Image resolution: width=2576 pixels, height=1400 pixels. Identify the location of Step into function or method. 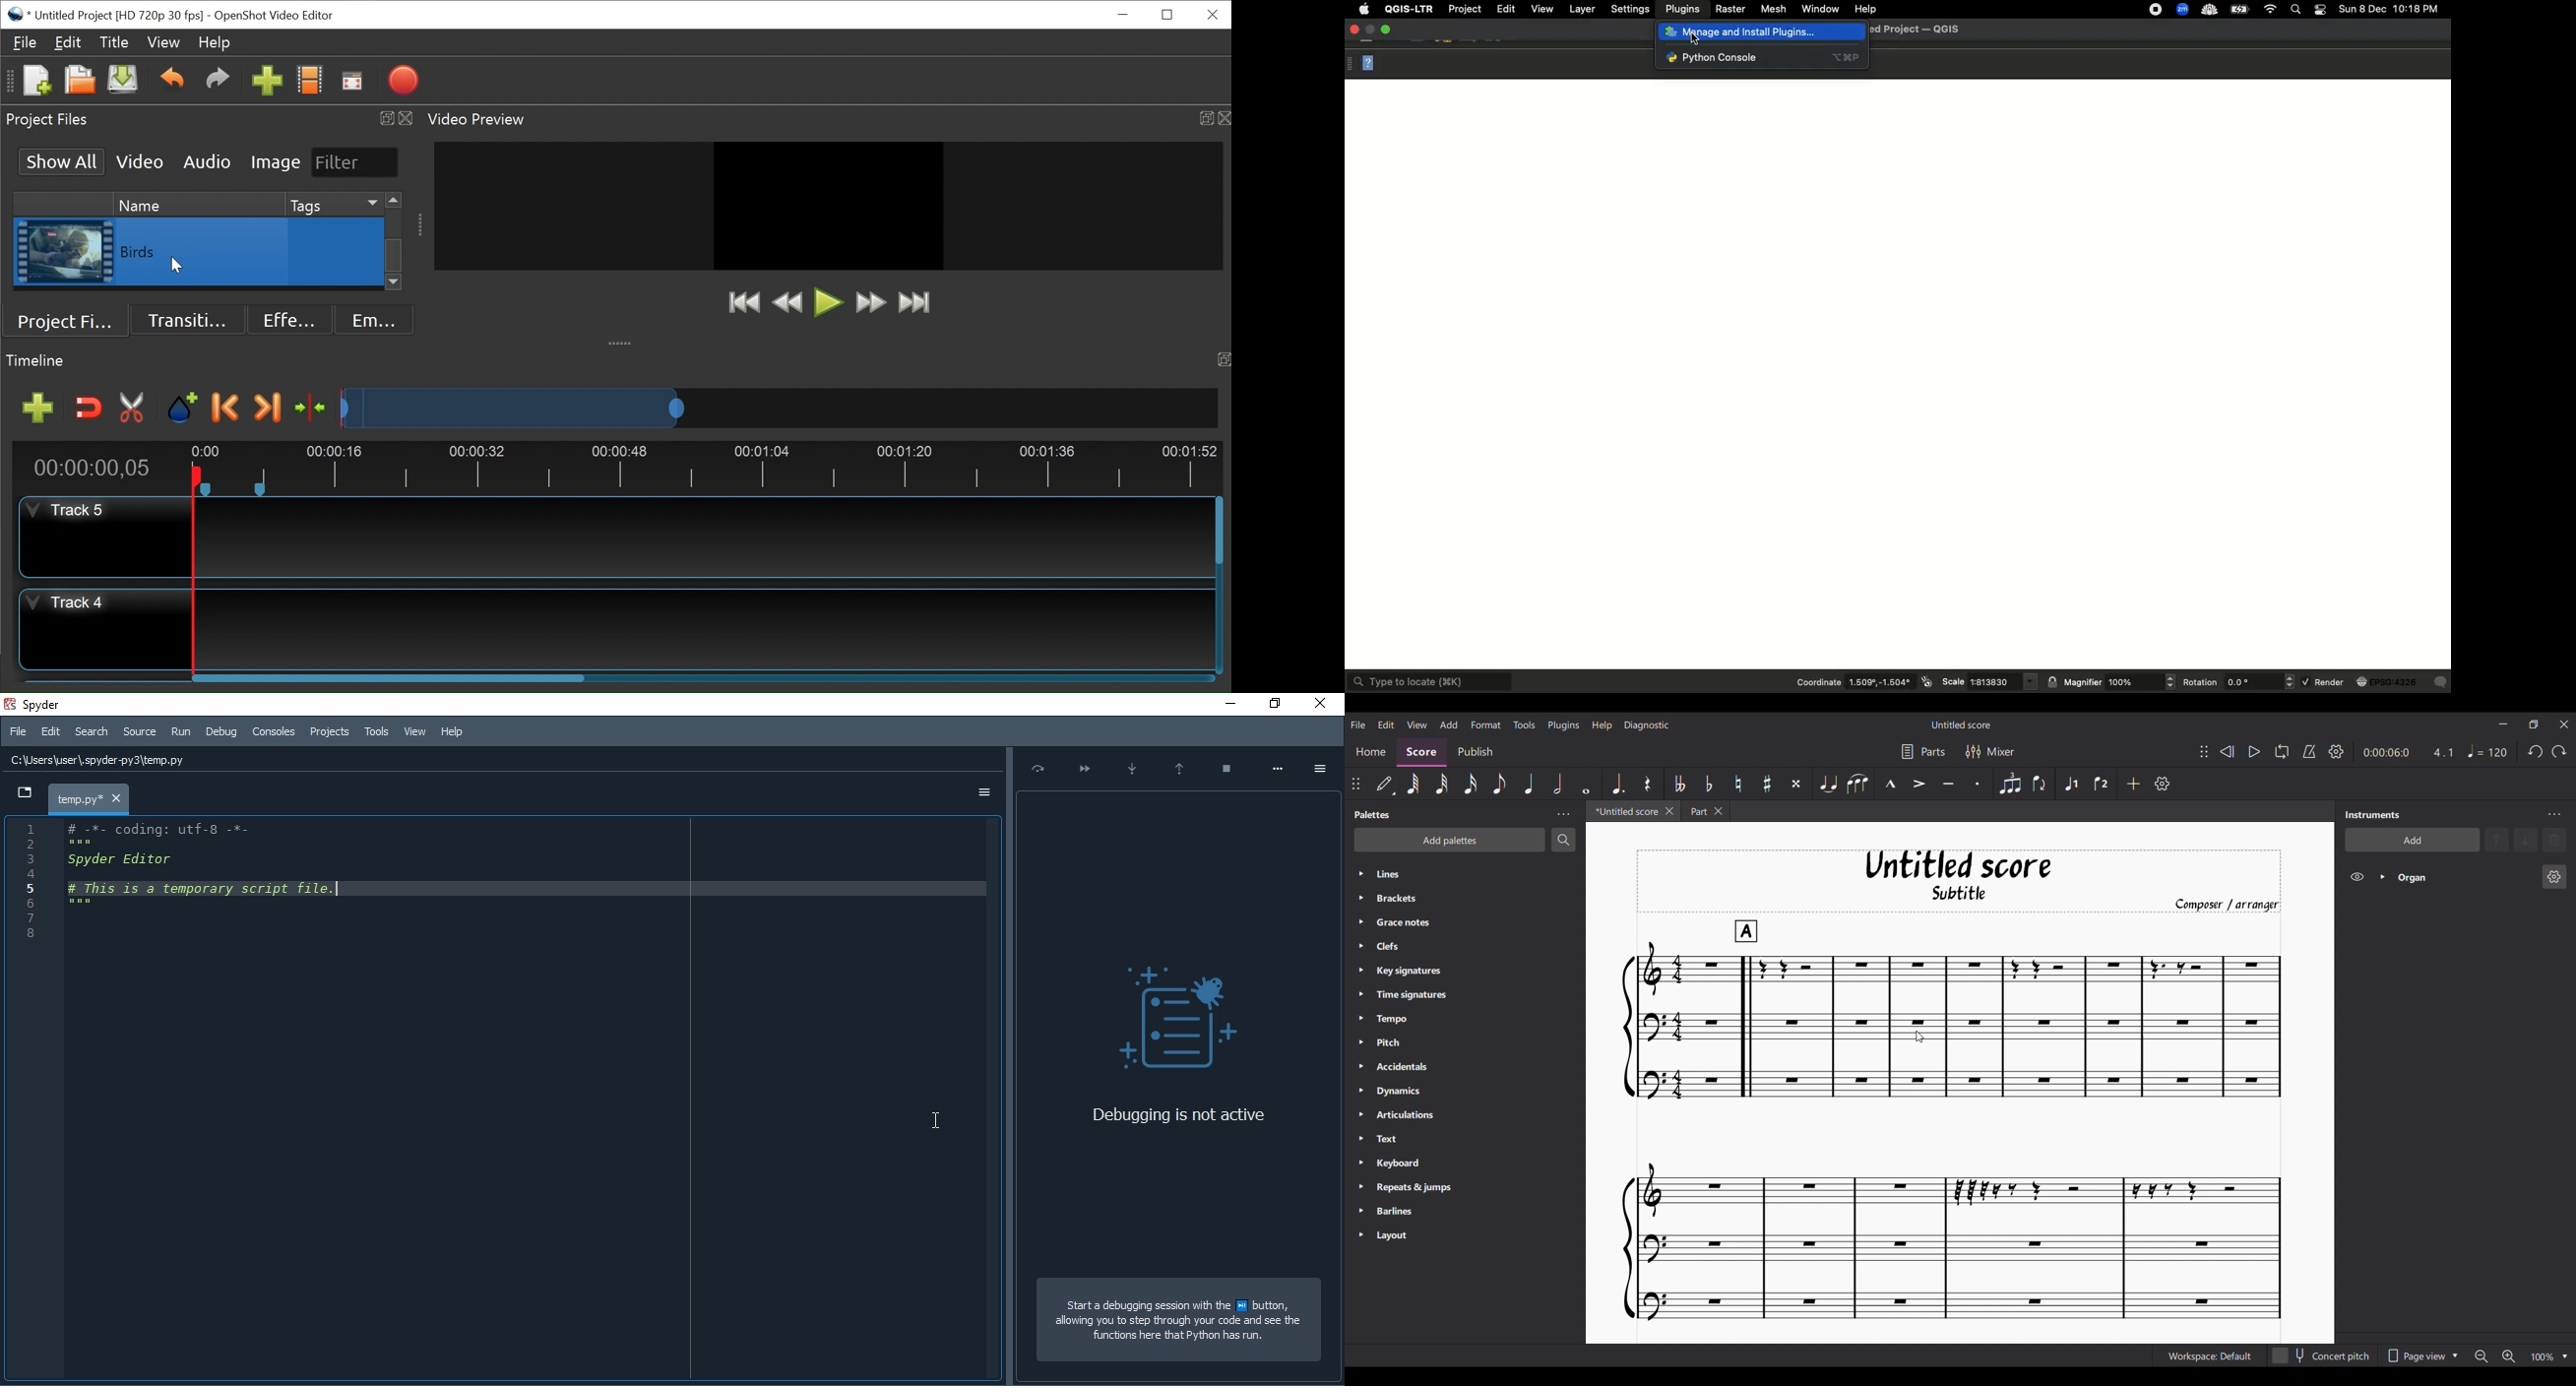
(1131, 765).